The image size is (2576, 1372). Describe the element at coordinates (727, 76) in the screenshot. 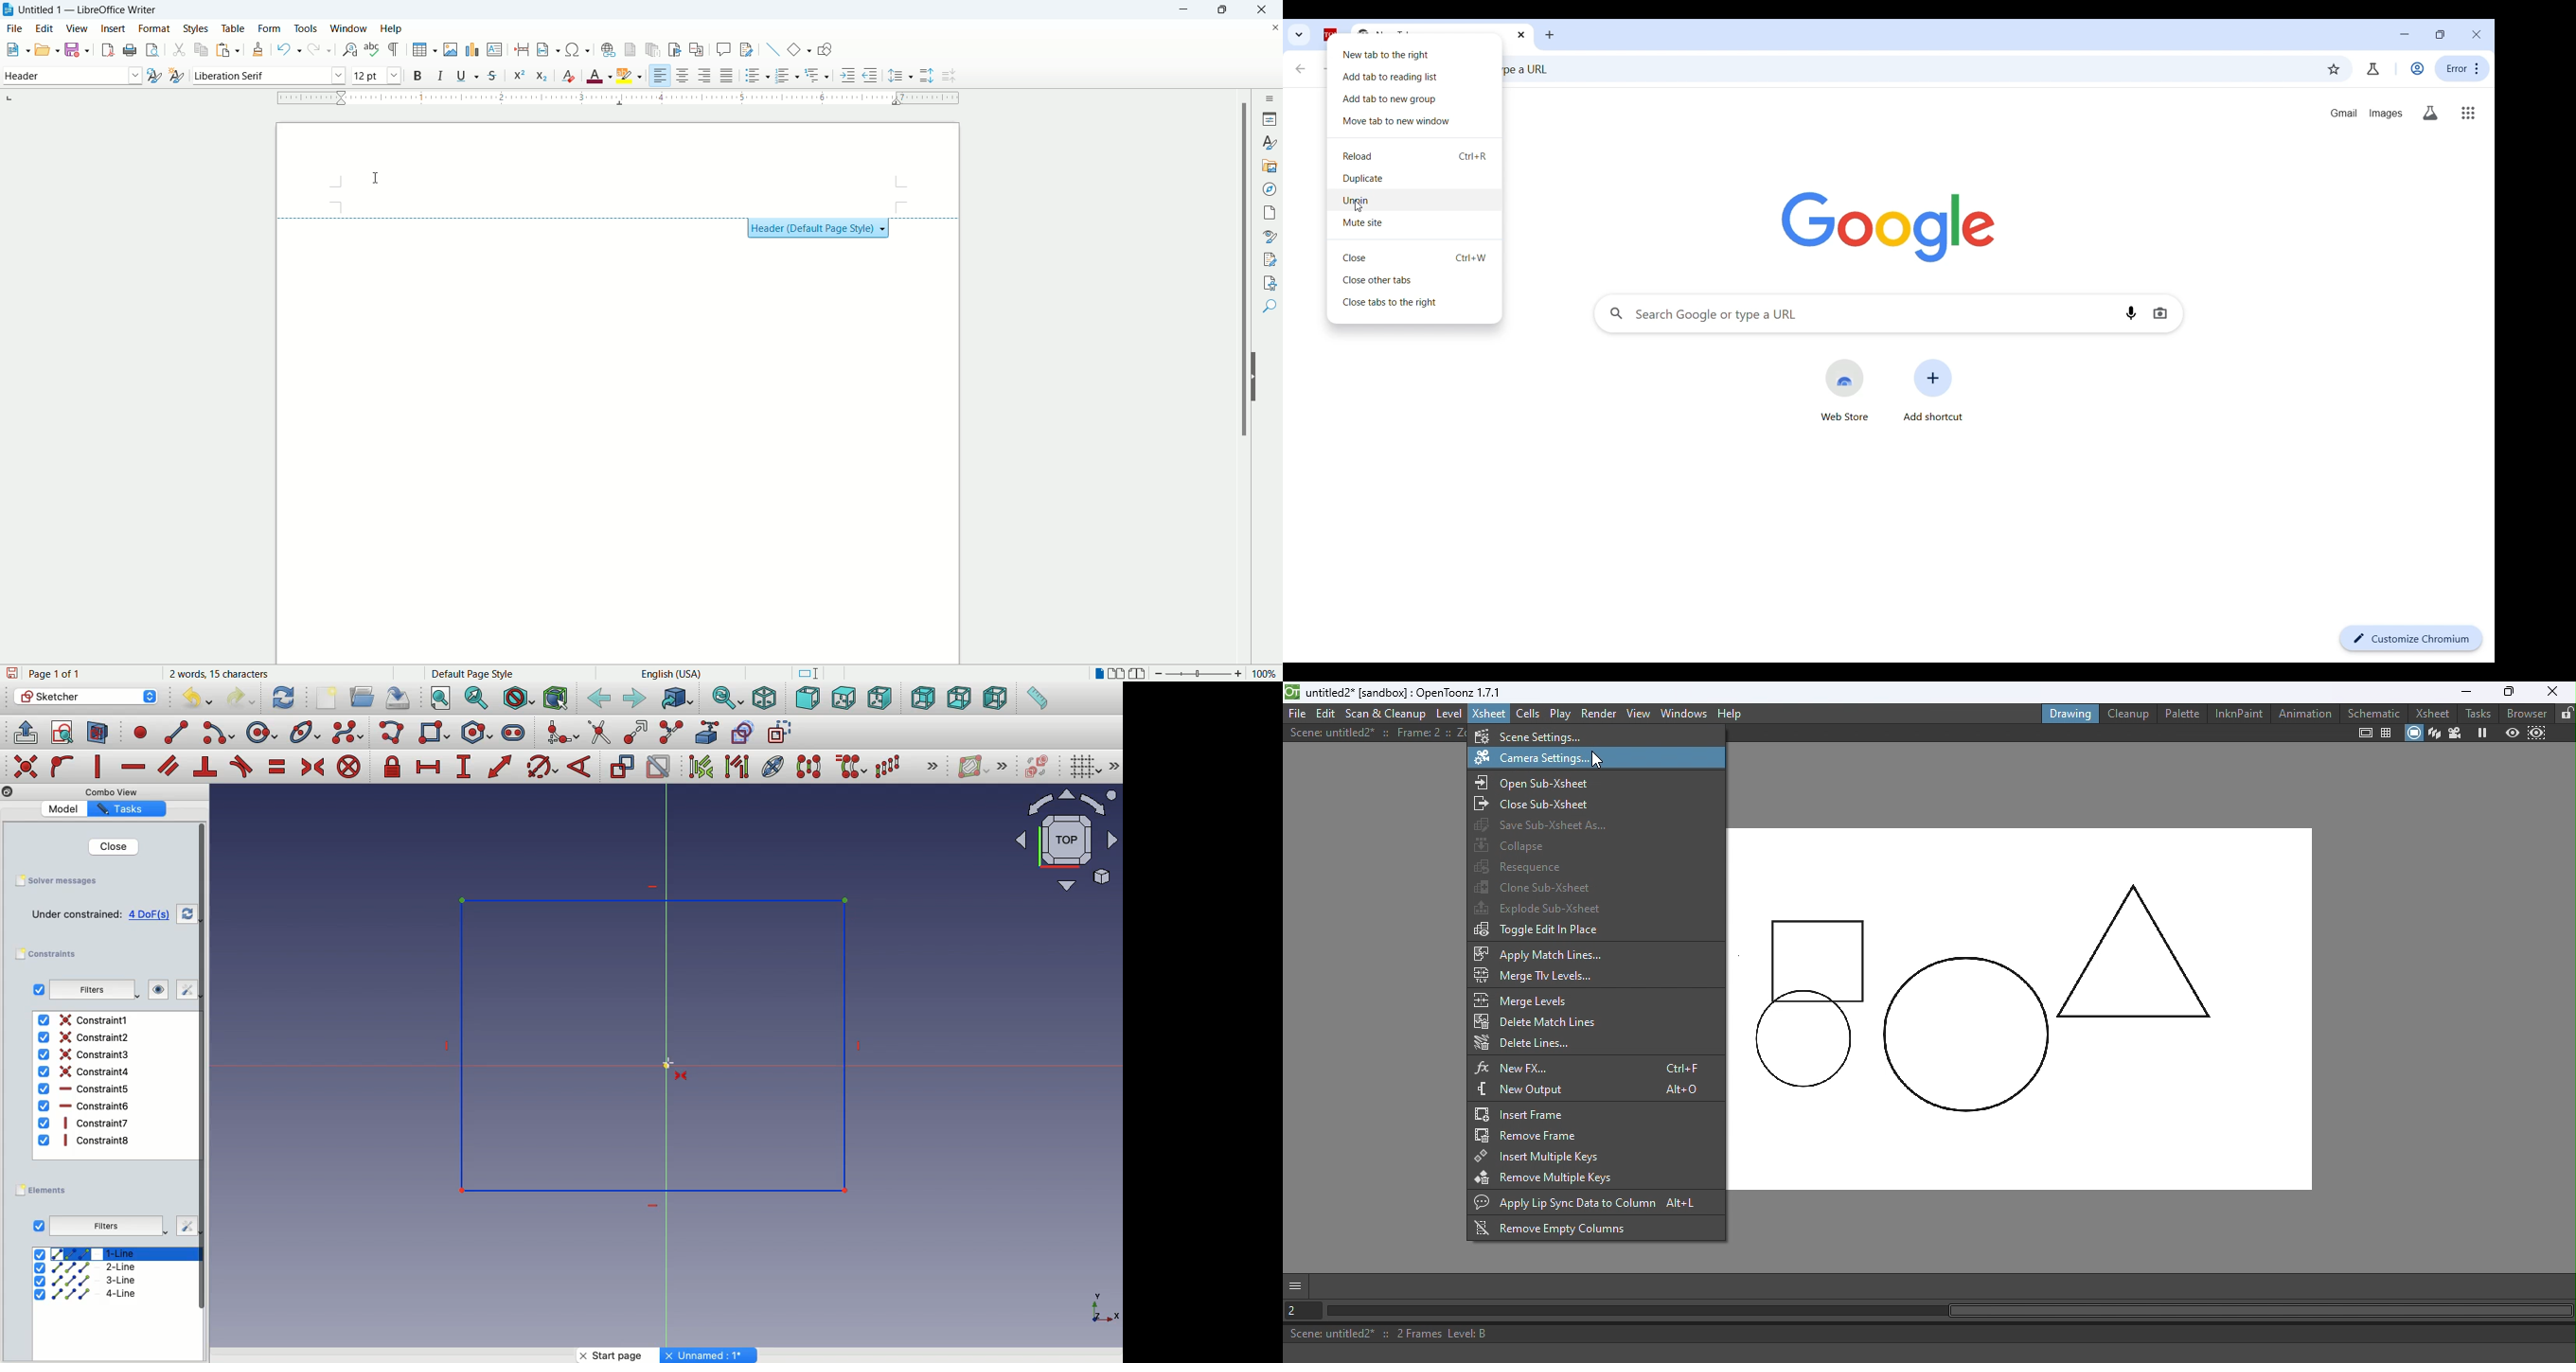

I see `justified` at that location.